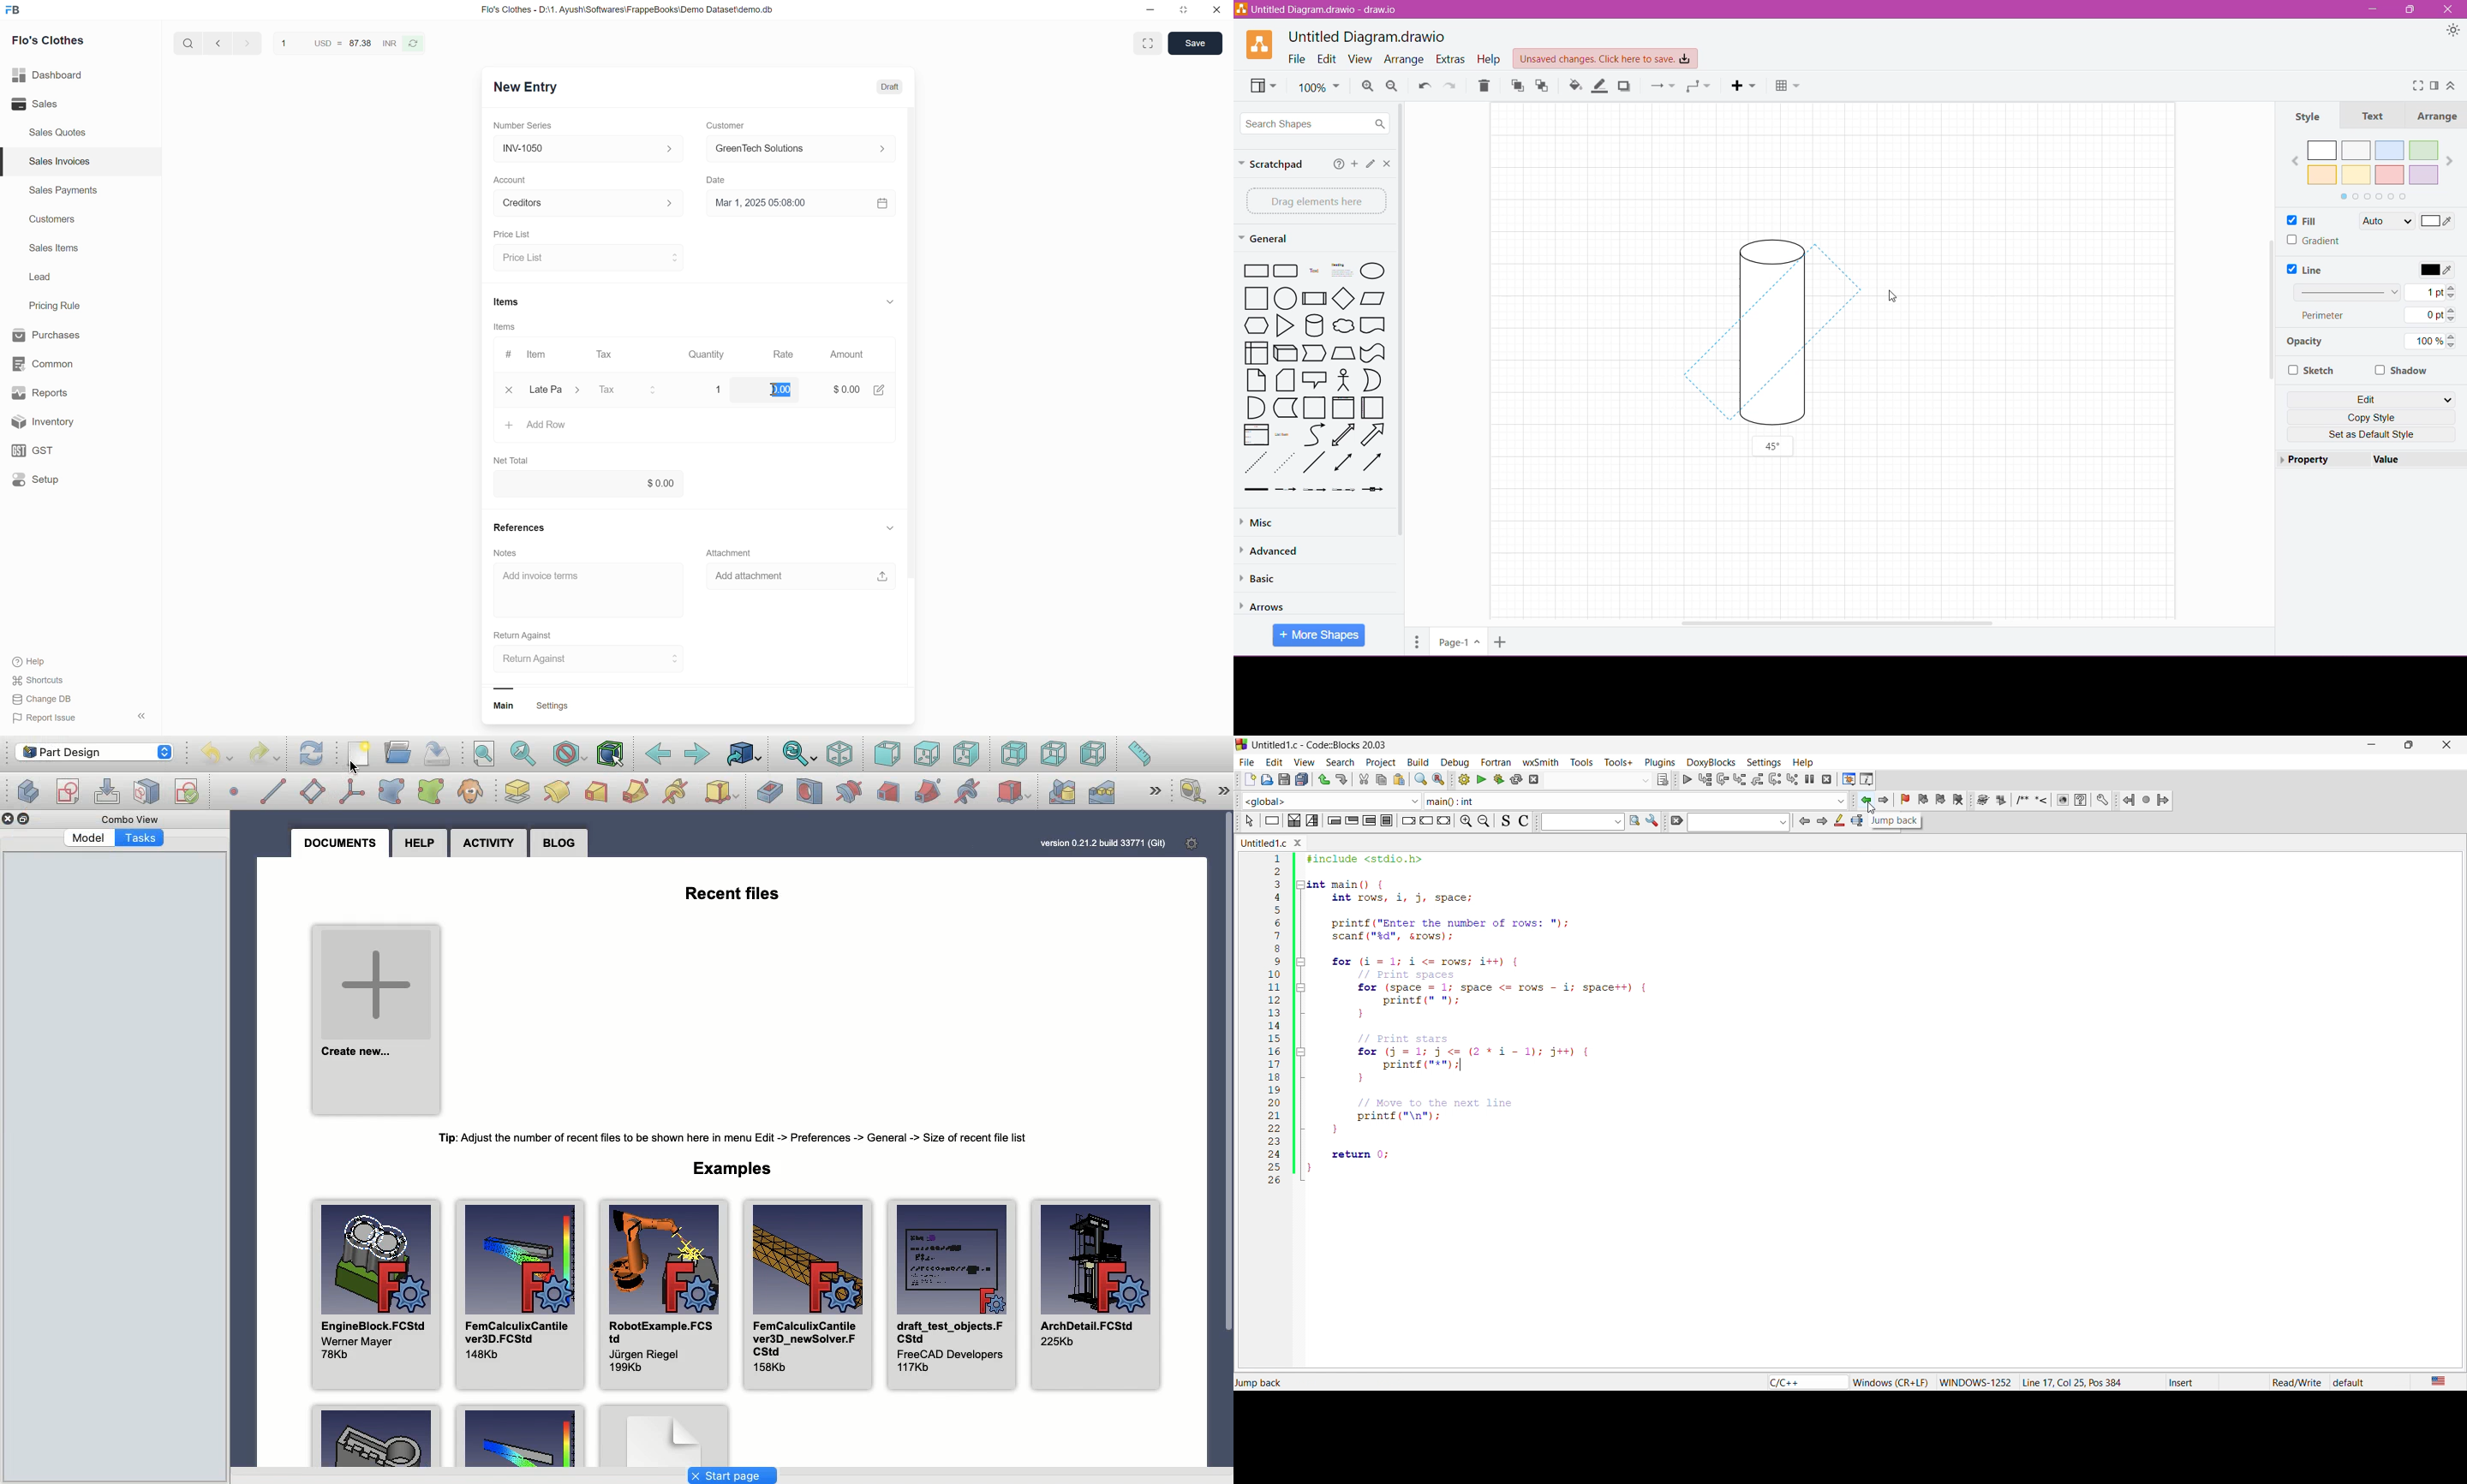 The height and width of the screenshot is (1484, 2492). I want to click on Cursor, so click(1893, 306).